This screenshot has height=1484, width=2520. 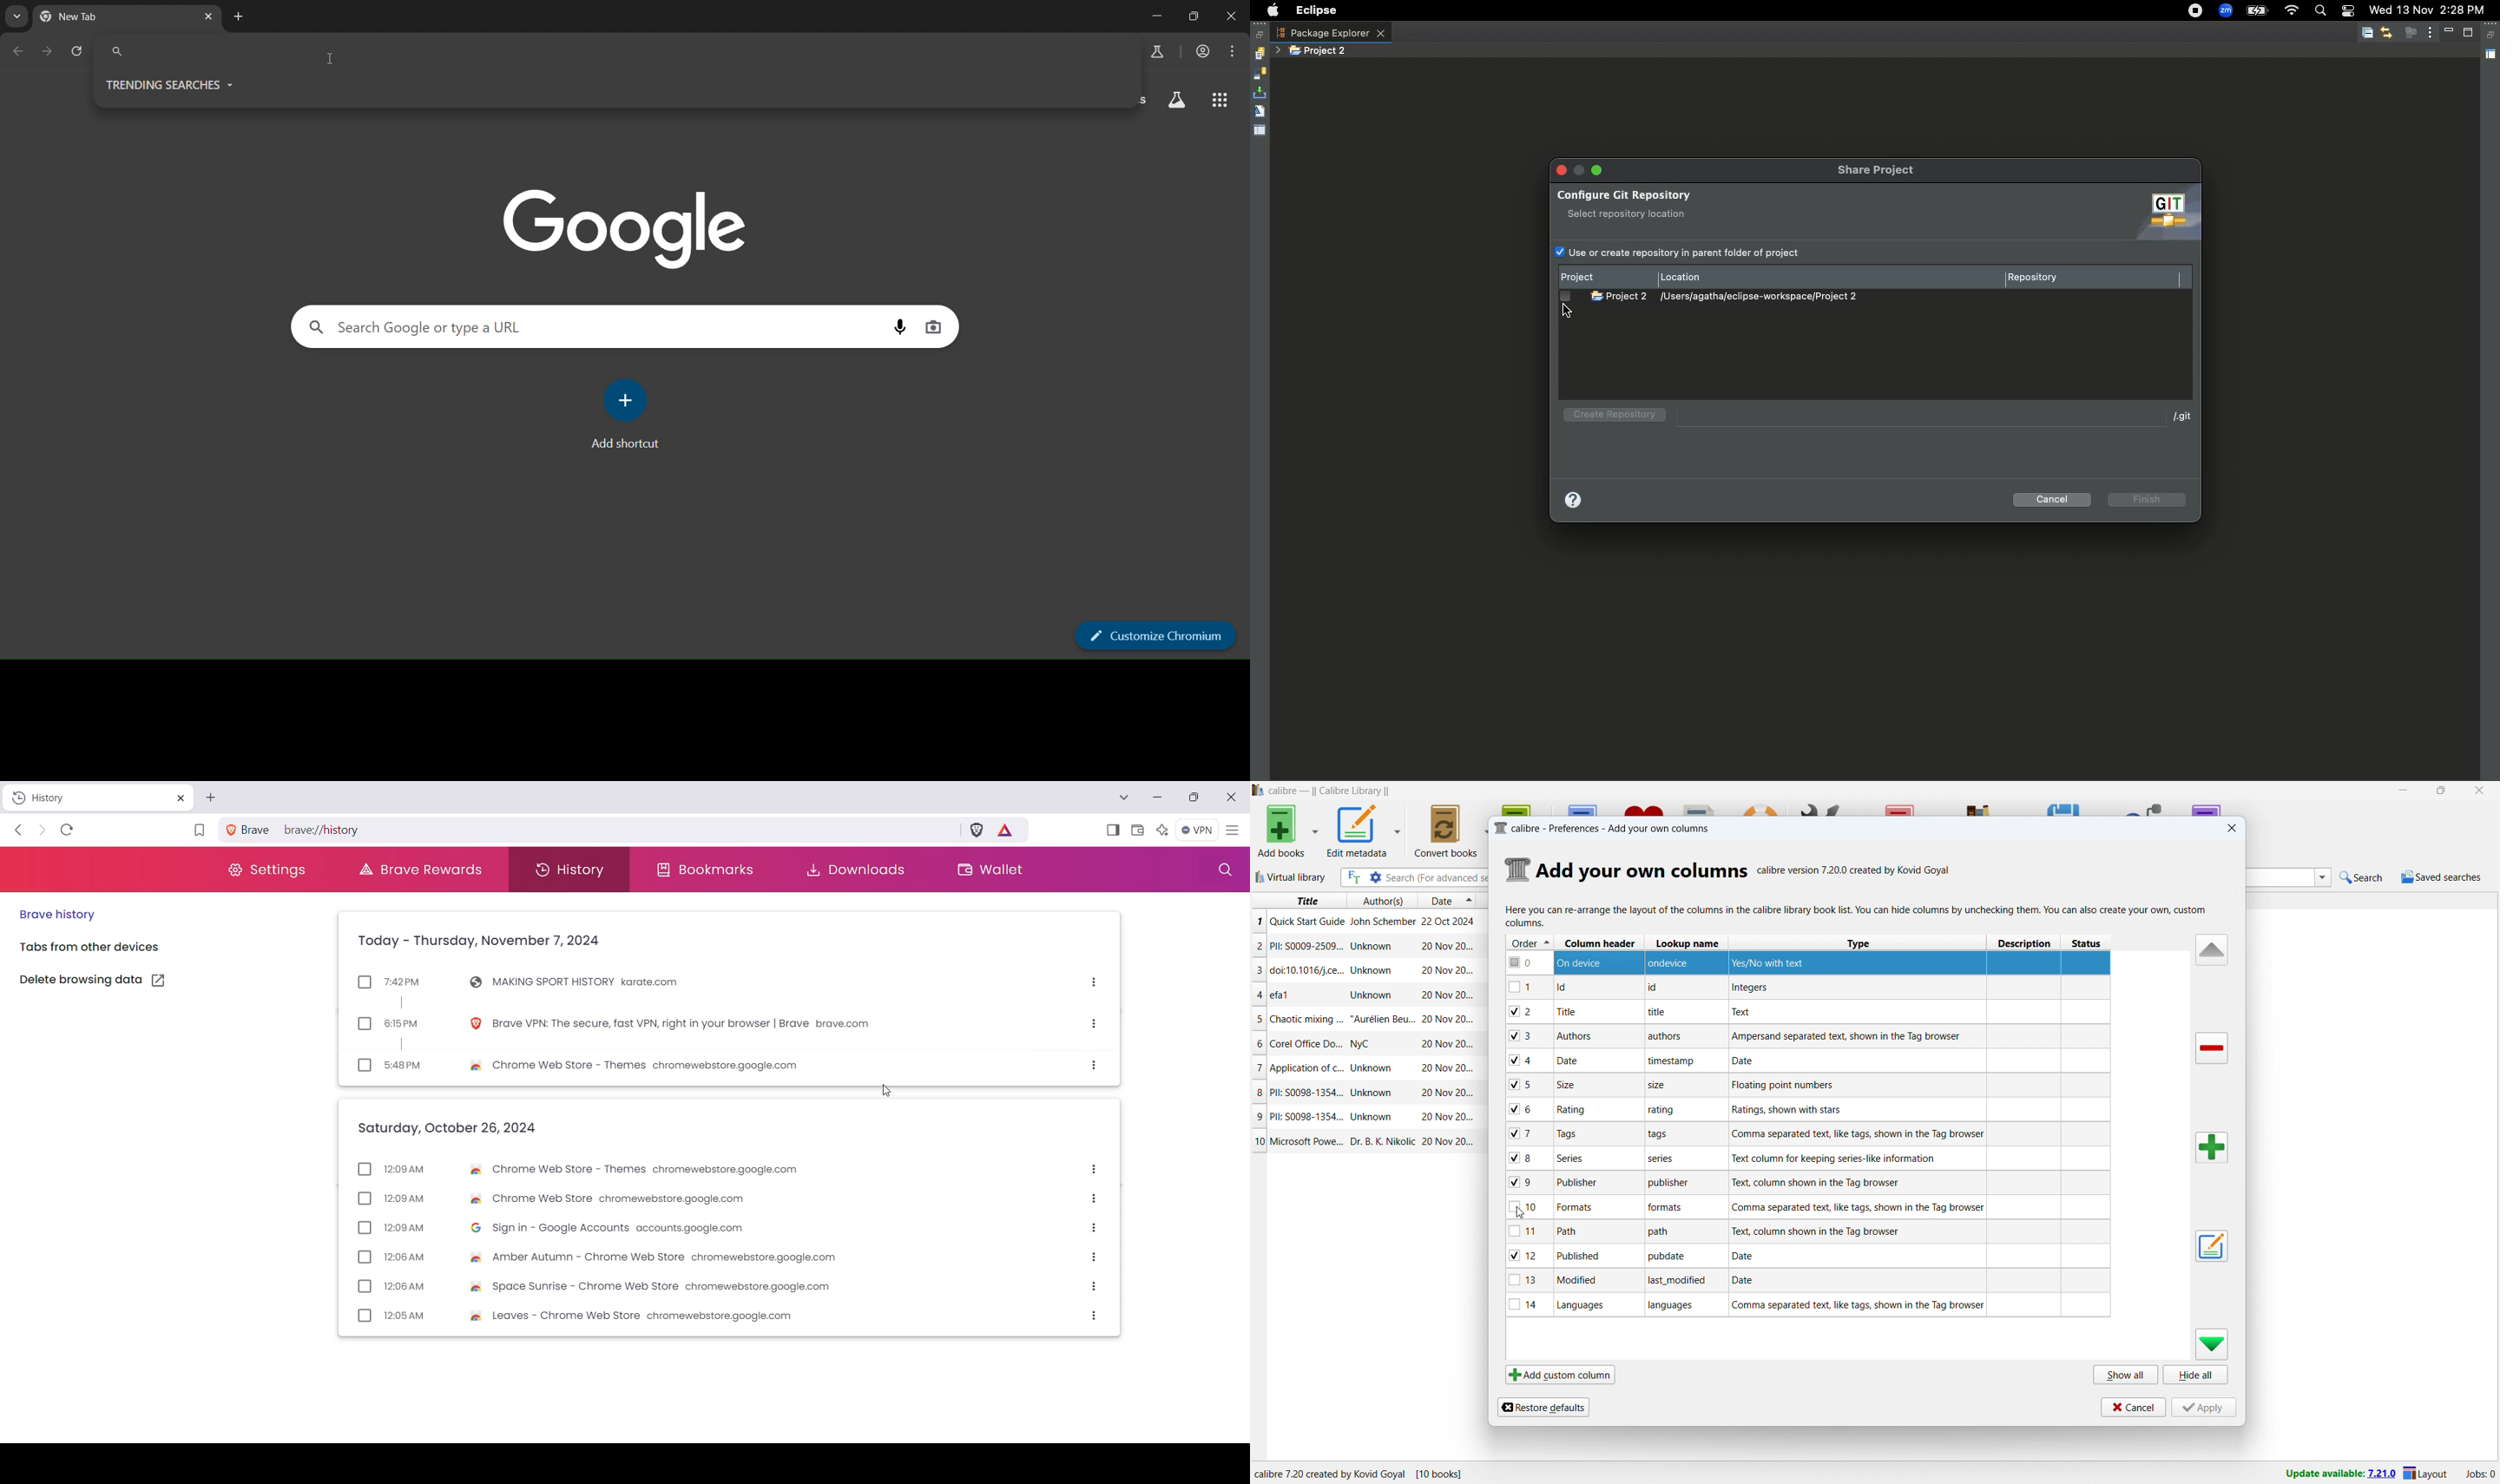 I want to click on Eclipse, so click(x=1315, y=10).